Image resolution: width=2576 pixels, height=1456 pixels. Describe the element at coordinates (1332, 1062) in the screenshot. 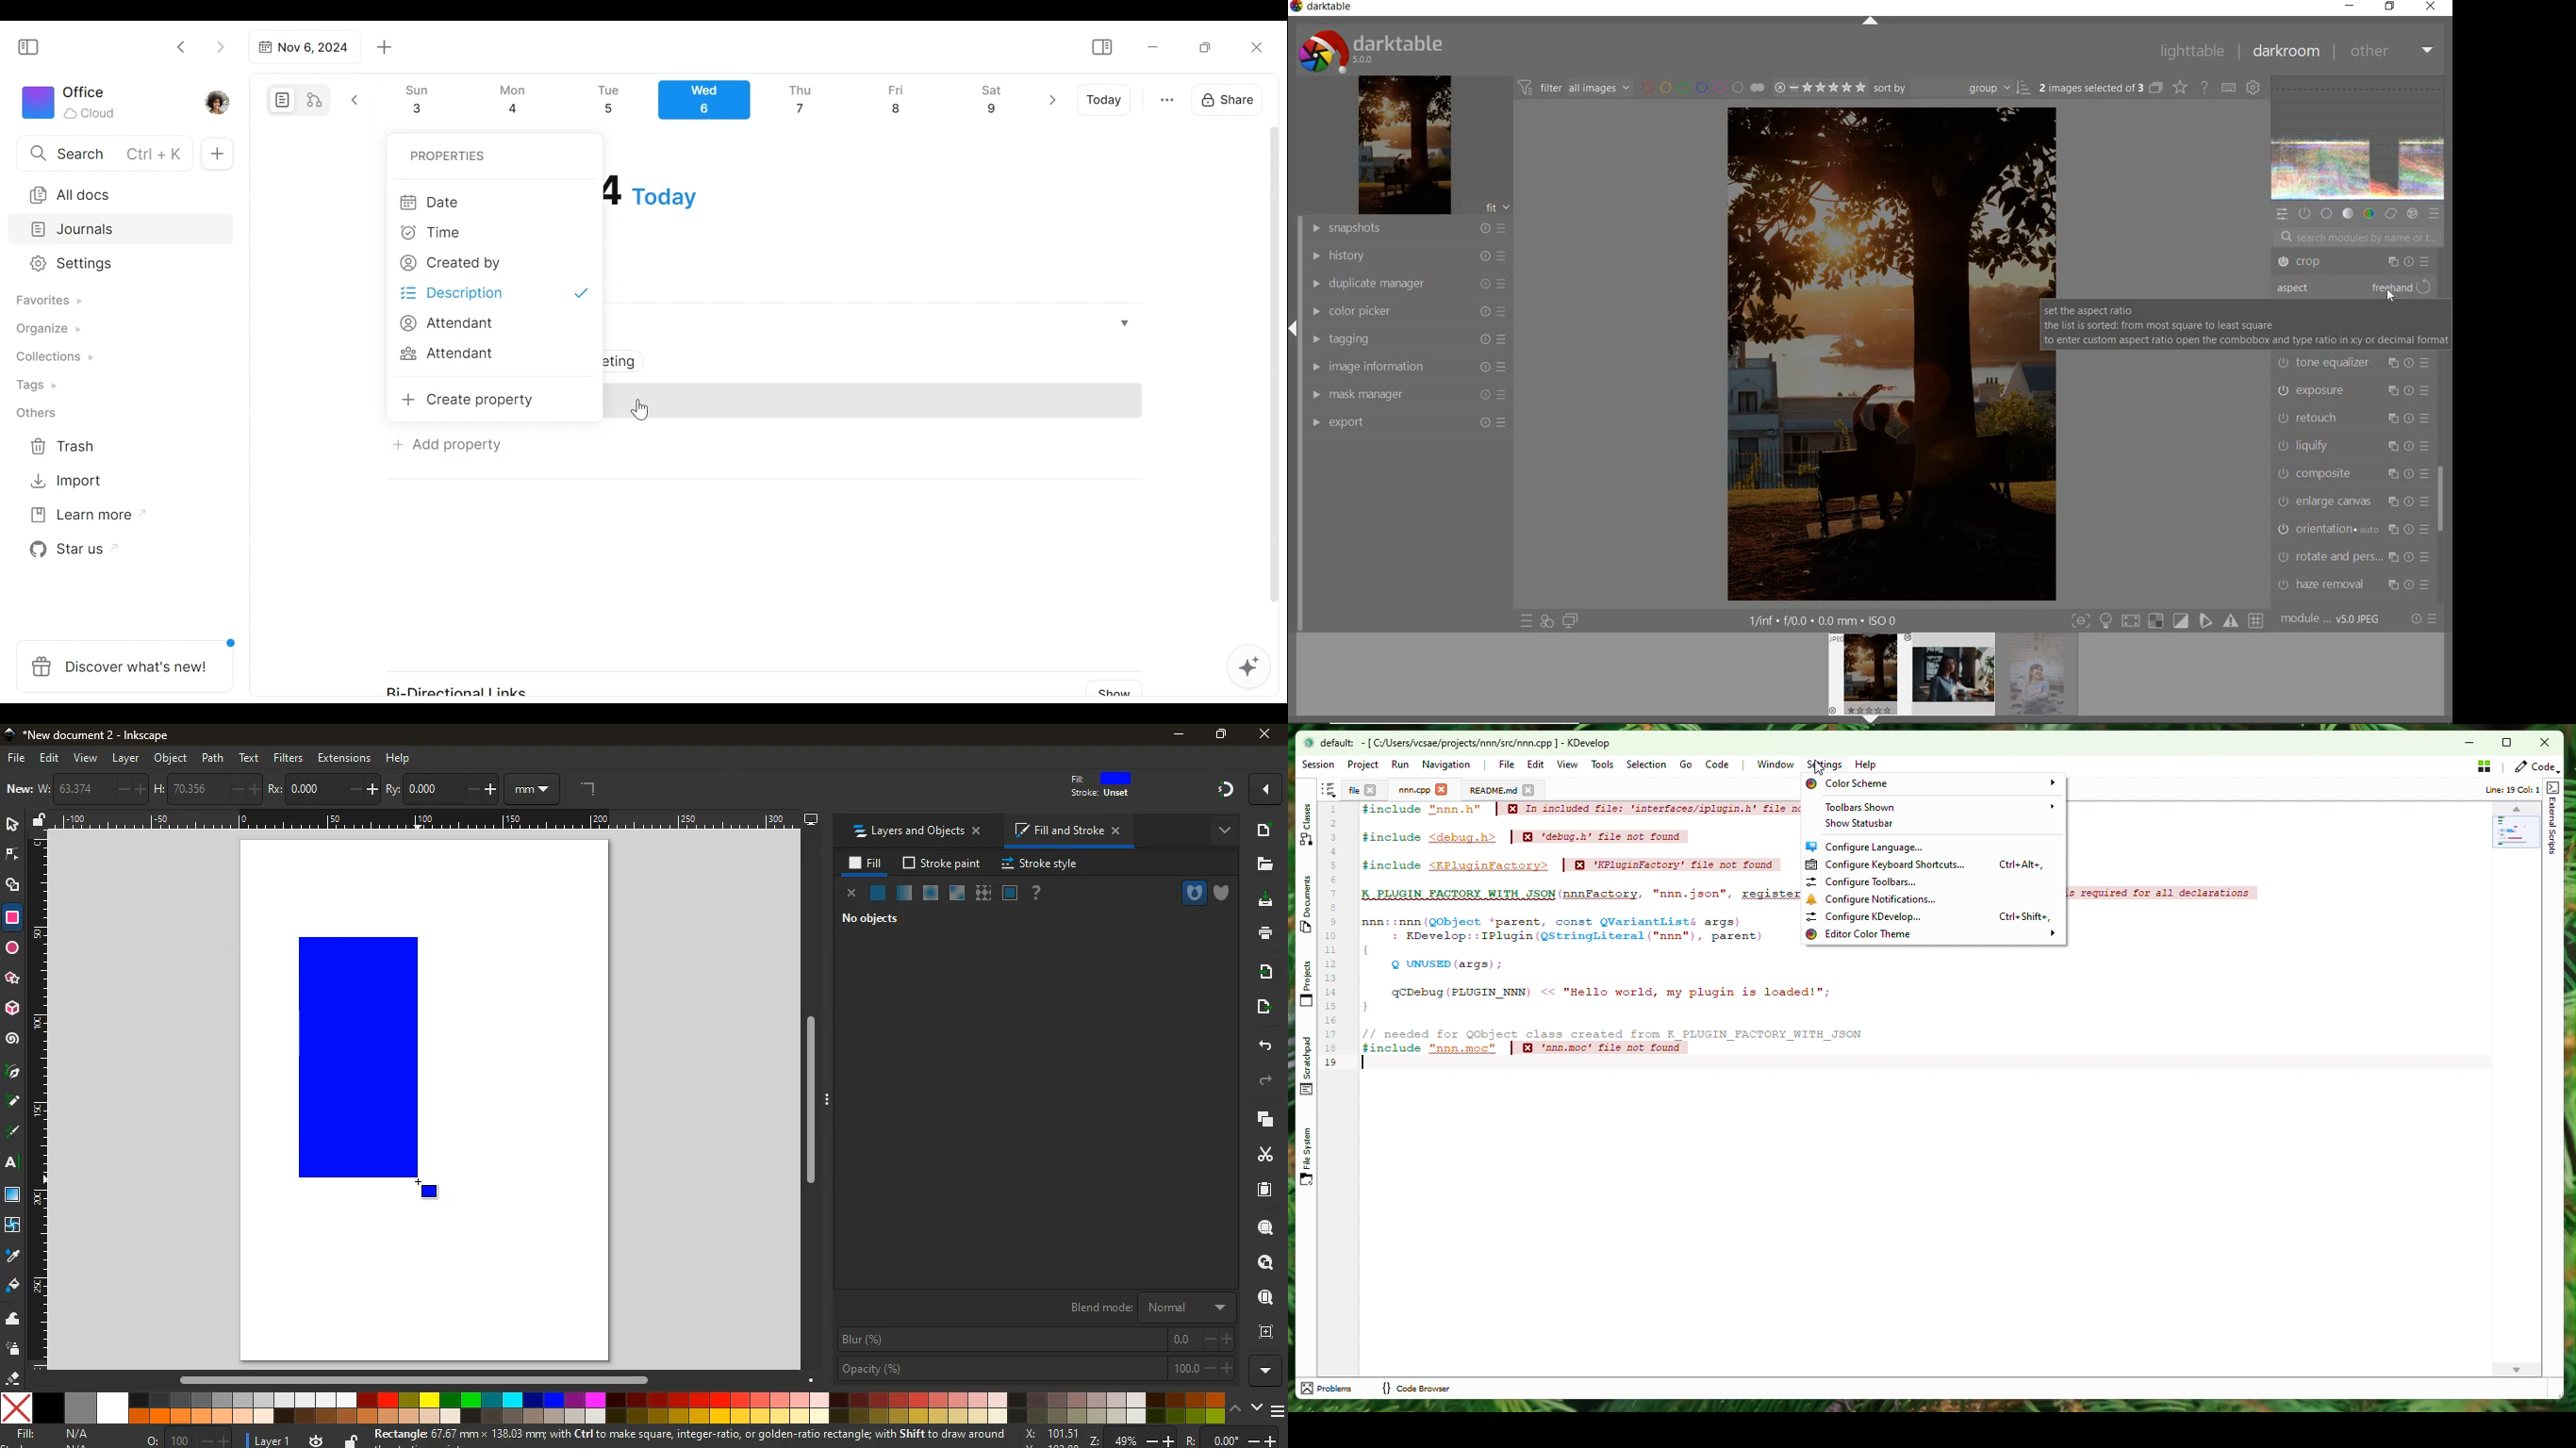

I see `19` at that location.